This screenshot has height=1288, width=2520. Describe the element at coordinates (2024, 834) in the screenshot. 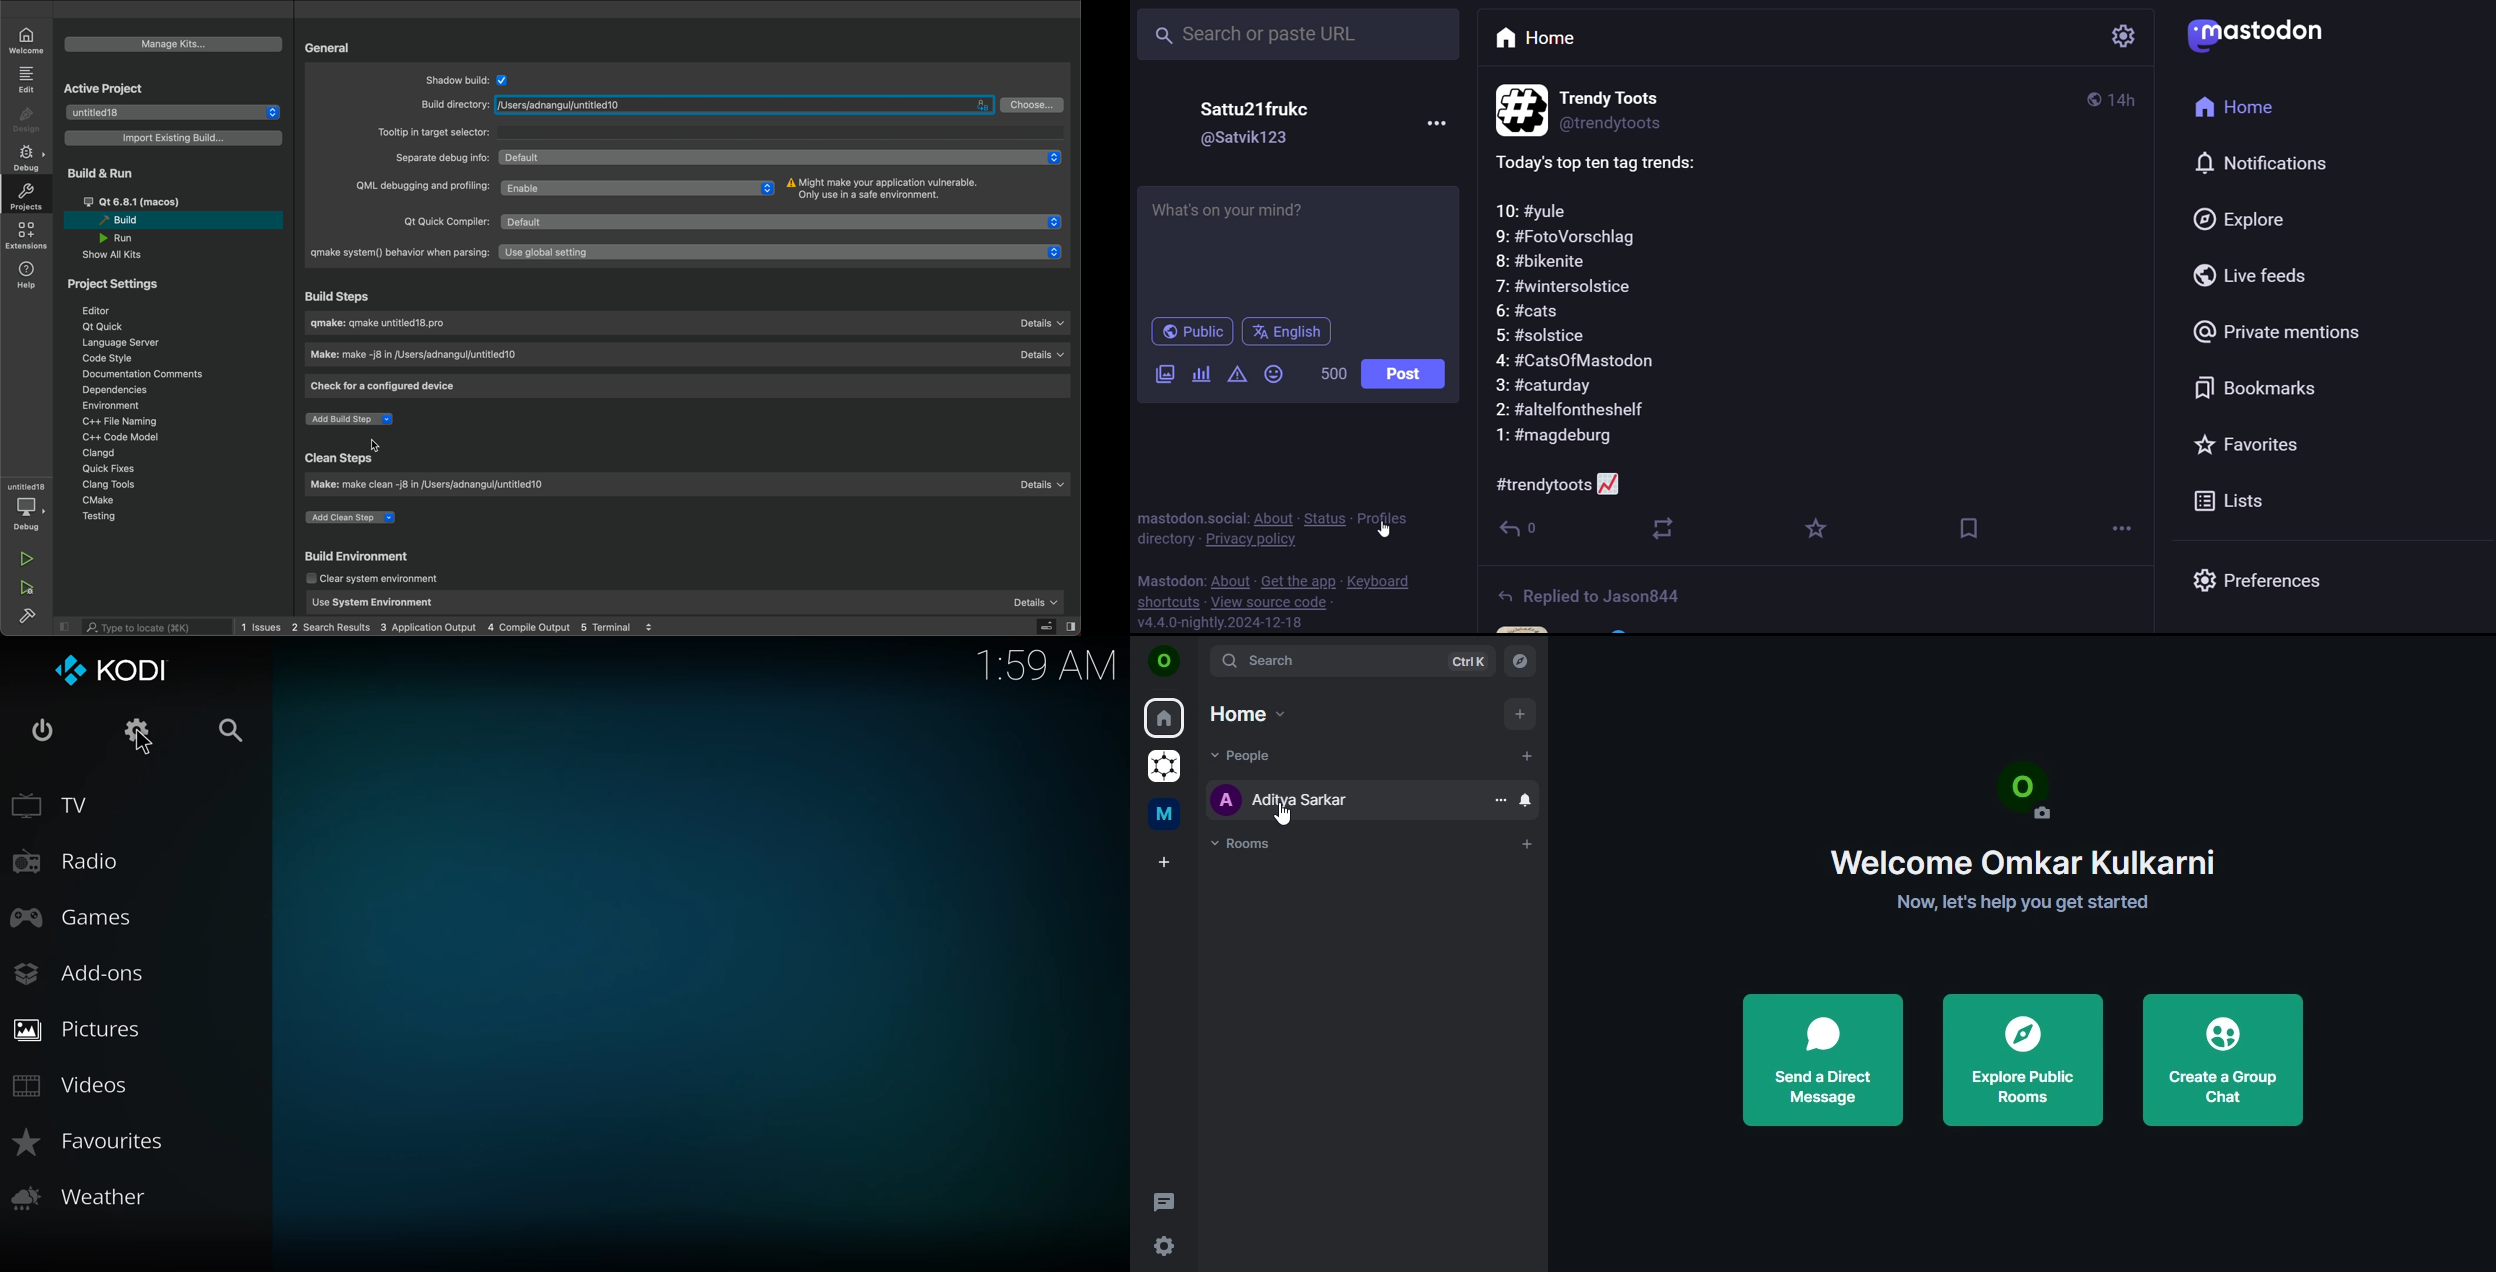

I see `text` at that location.